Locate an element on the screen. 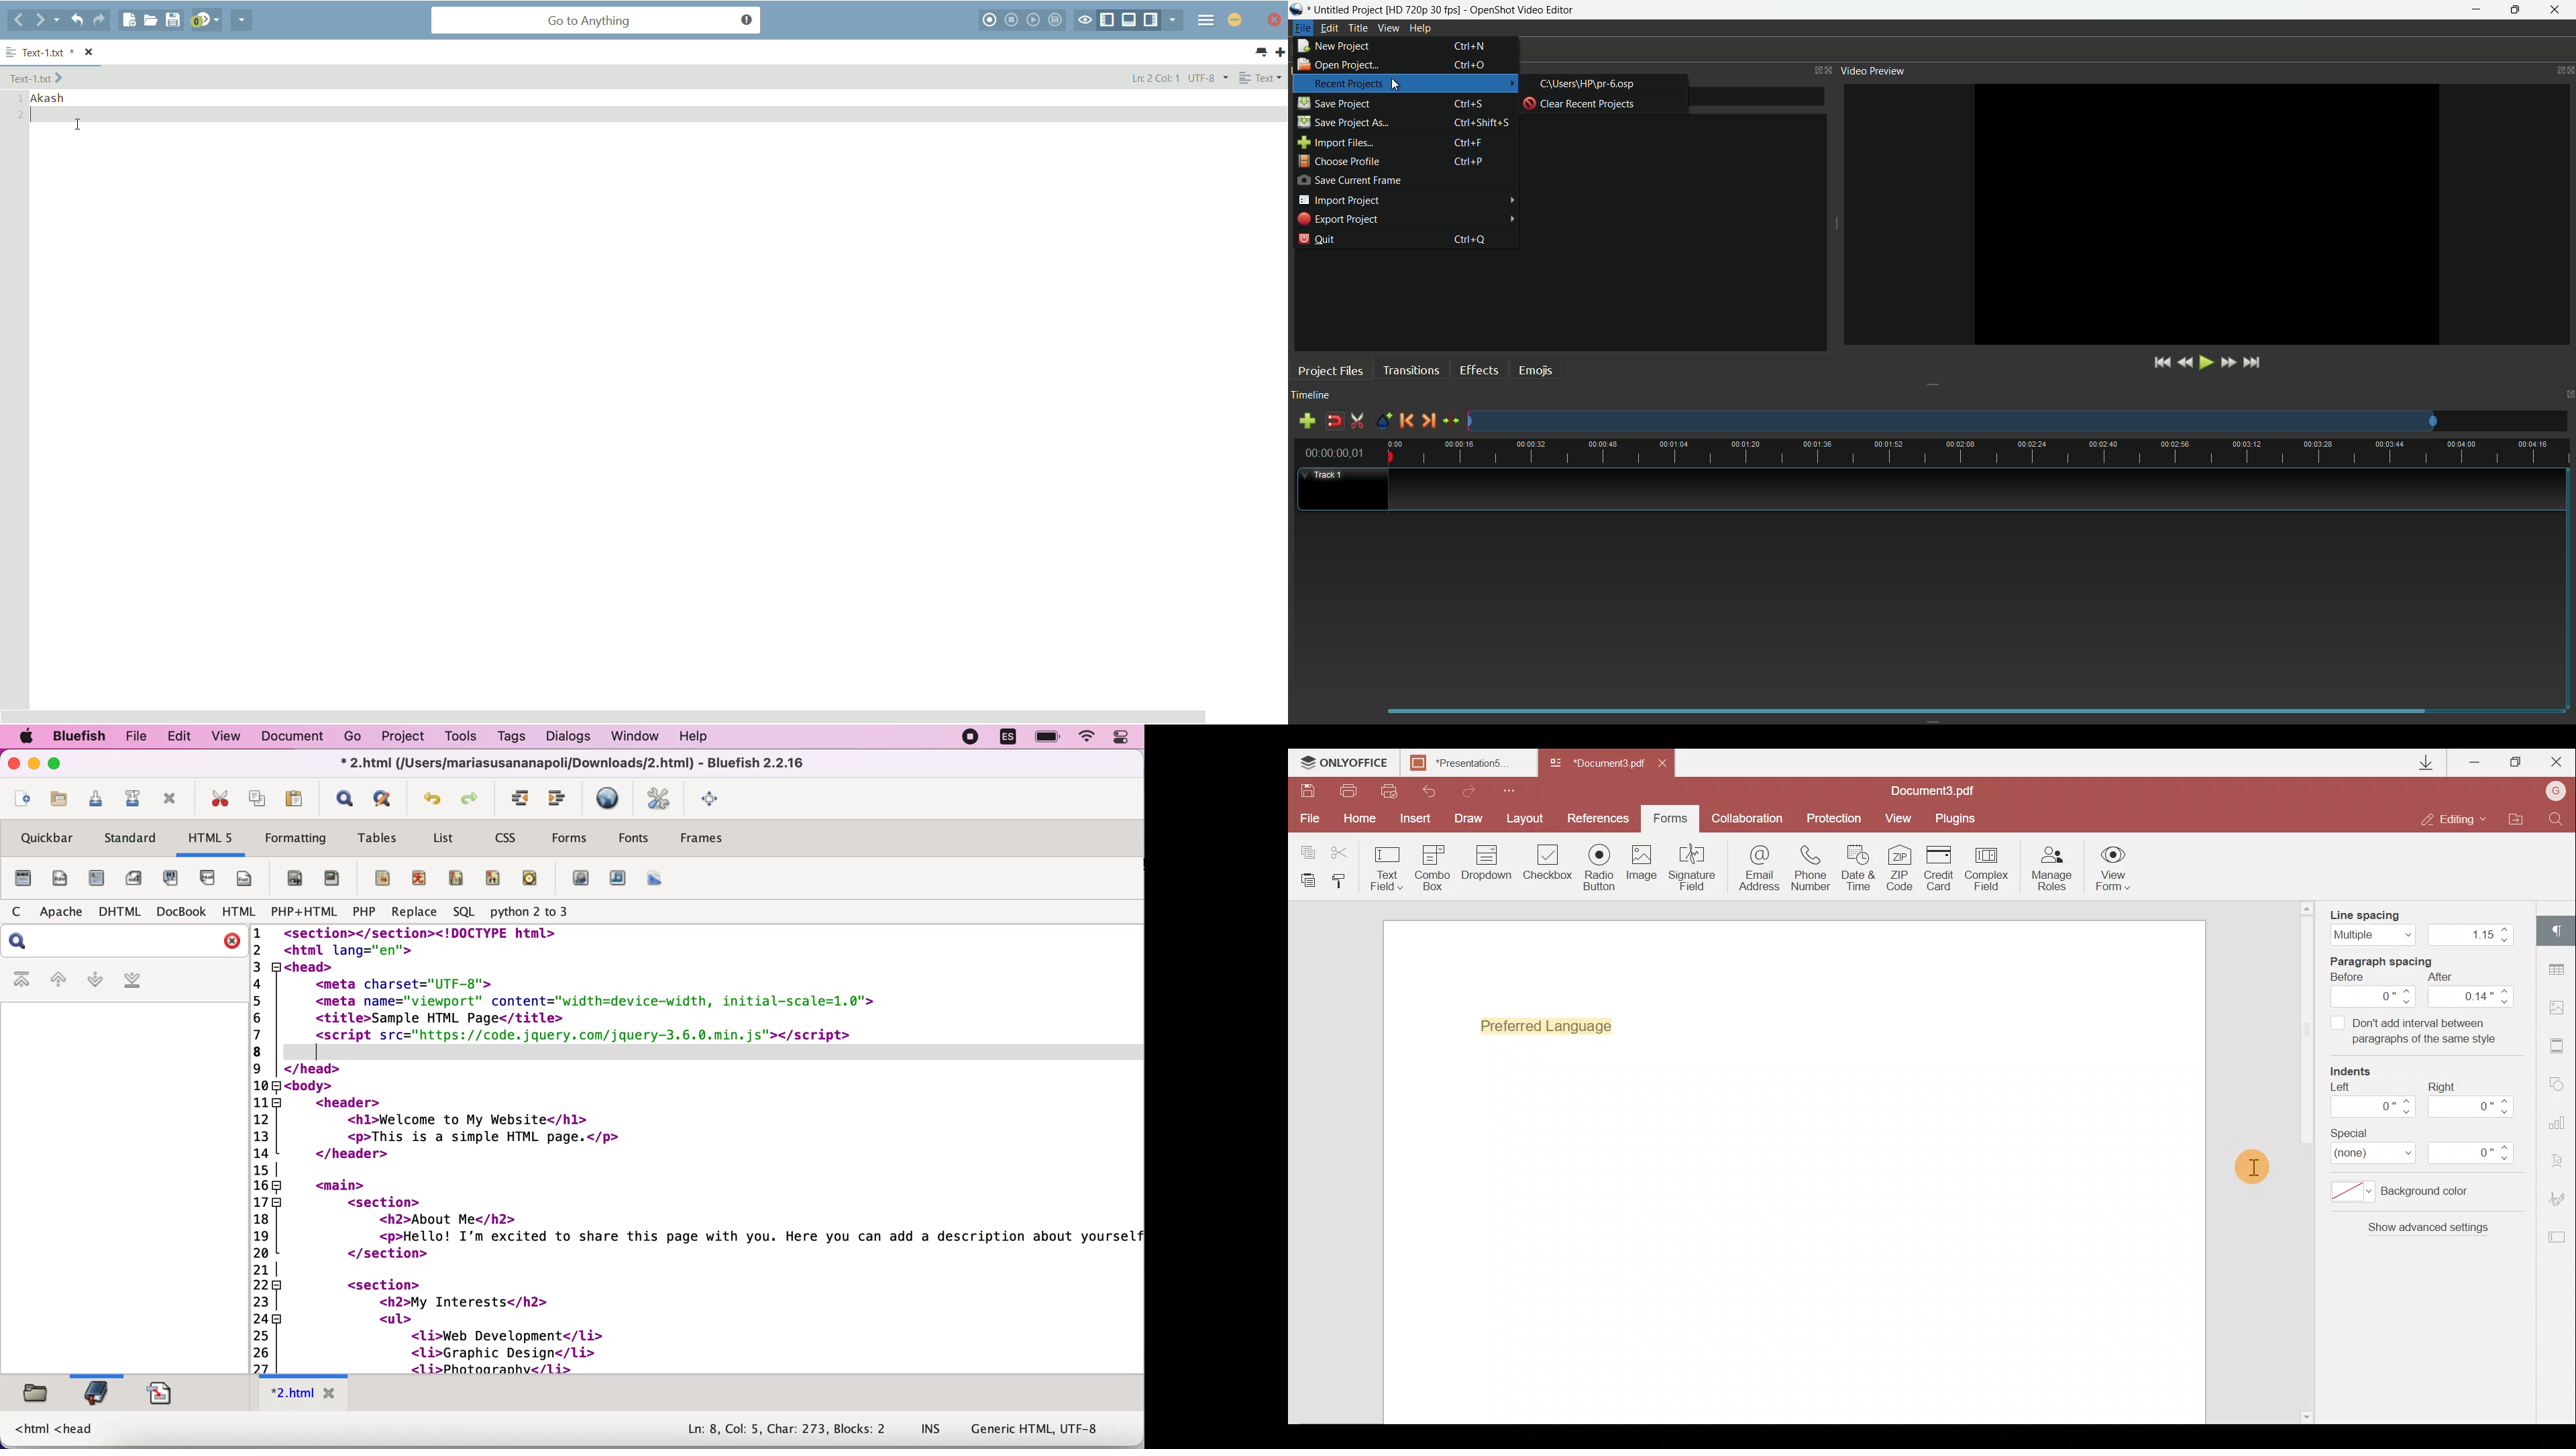 The image size is (2576, 1456). search is located at coordinates (123, 942).